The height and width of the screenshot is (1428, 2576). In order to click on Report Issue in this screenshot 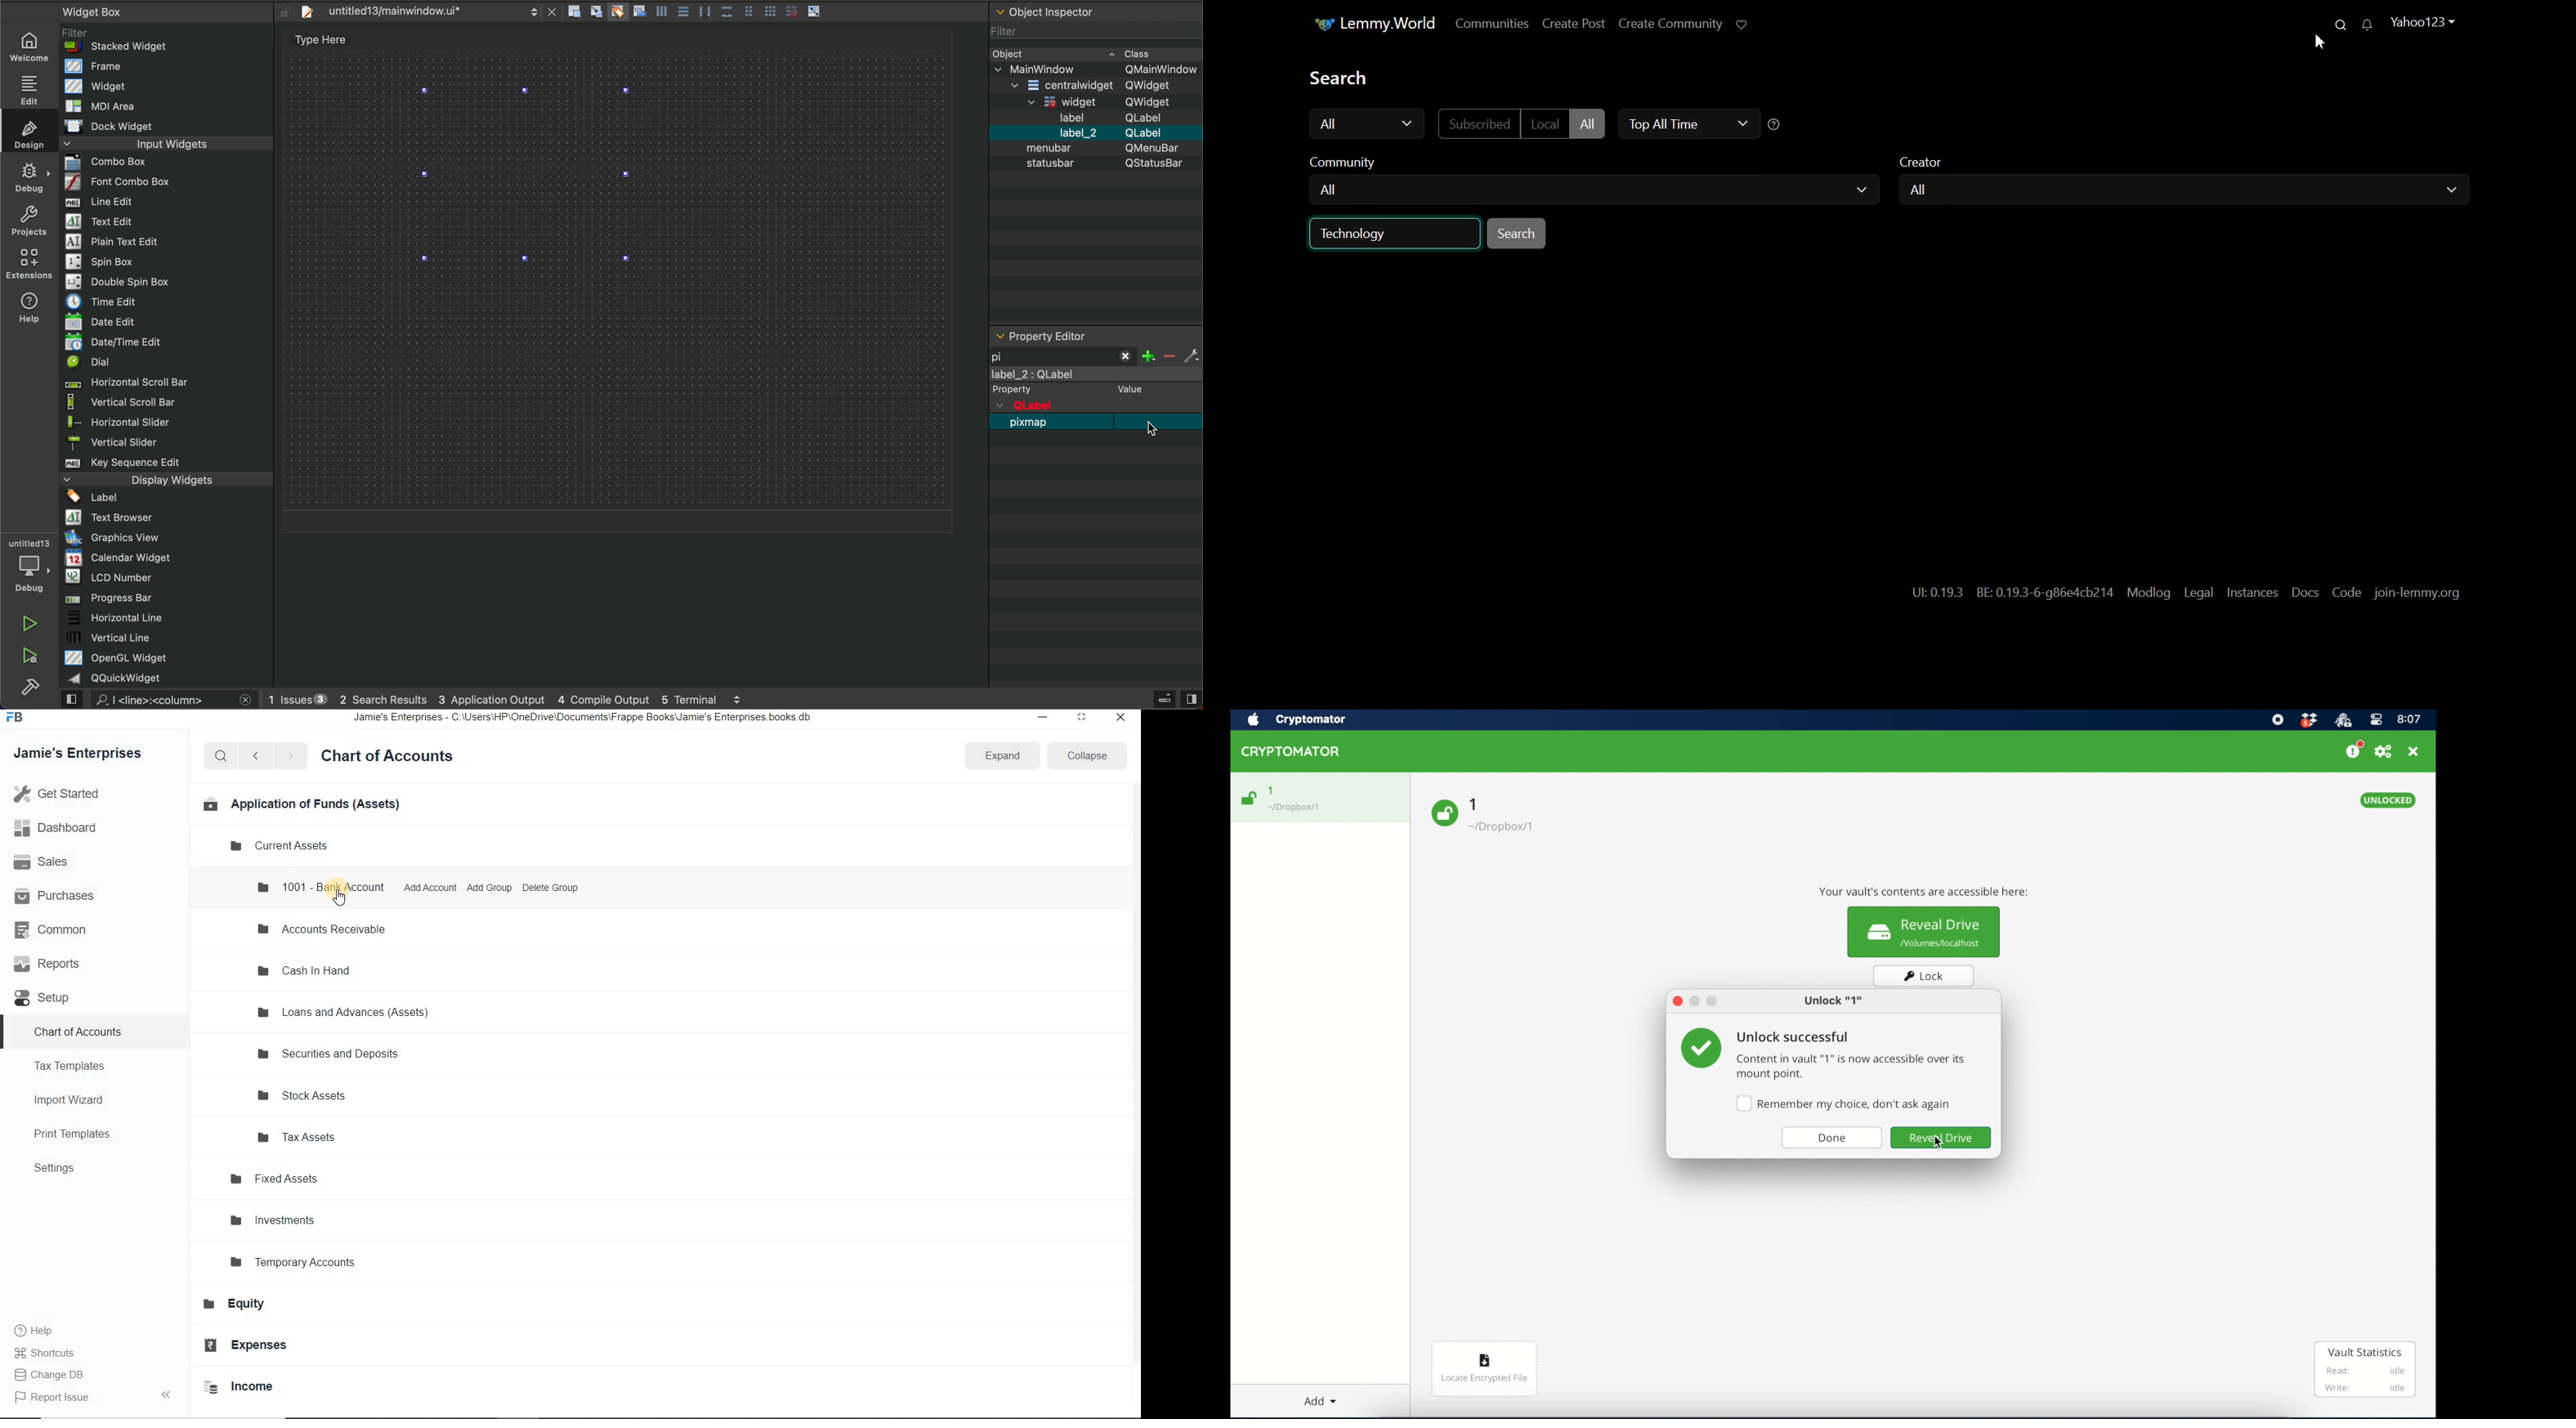, I will do `click(56, 1398)`.